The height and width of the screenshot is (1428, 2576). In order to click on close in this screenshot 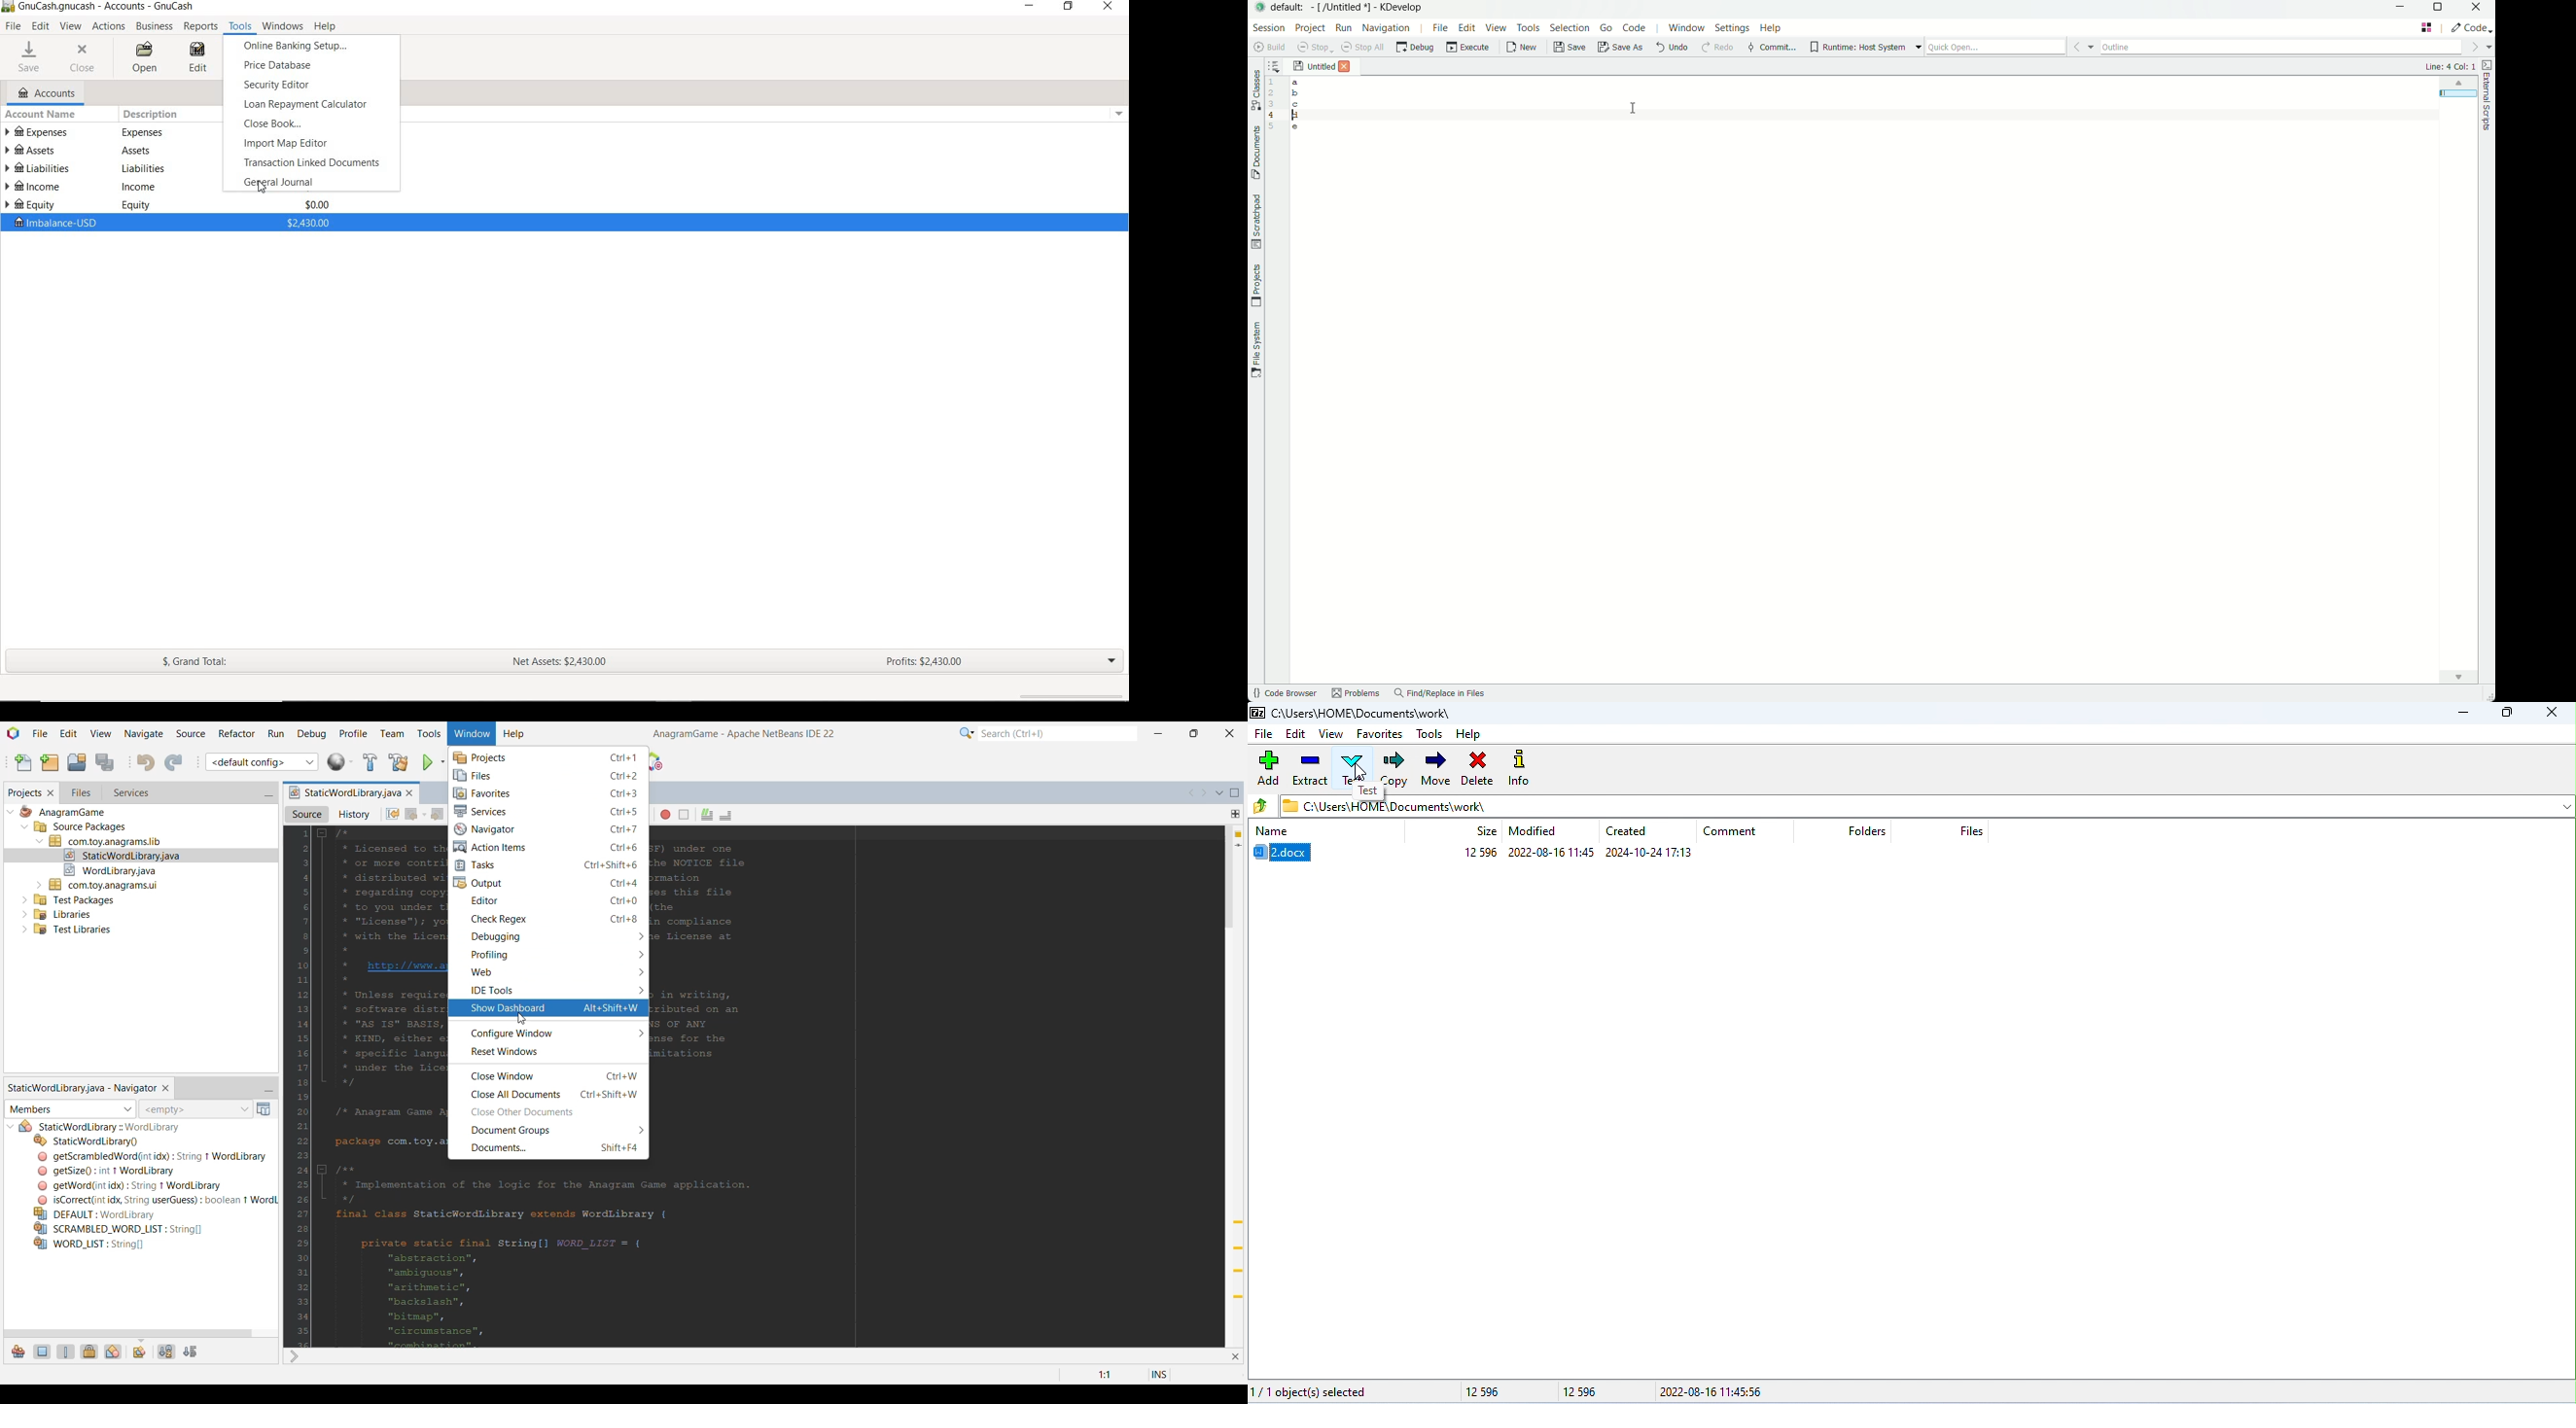, I will do `click(2555, 714)`.